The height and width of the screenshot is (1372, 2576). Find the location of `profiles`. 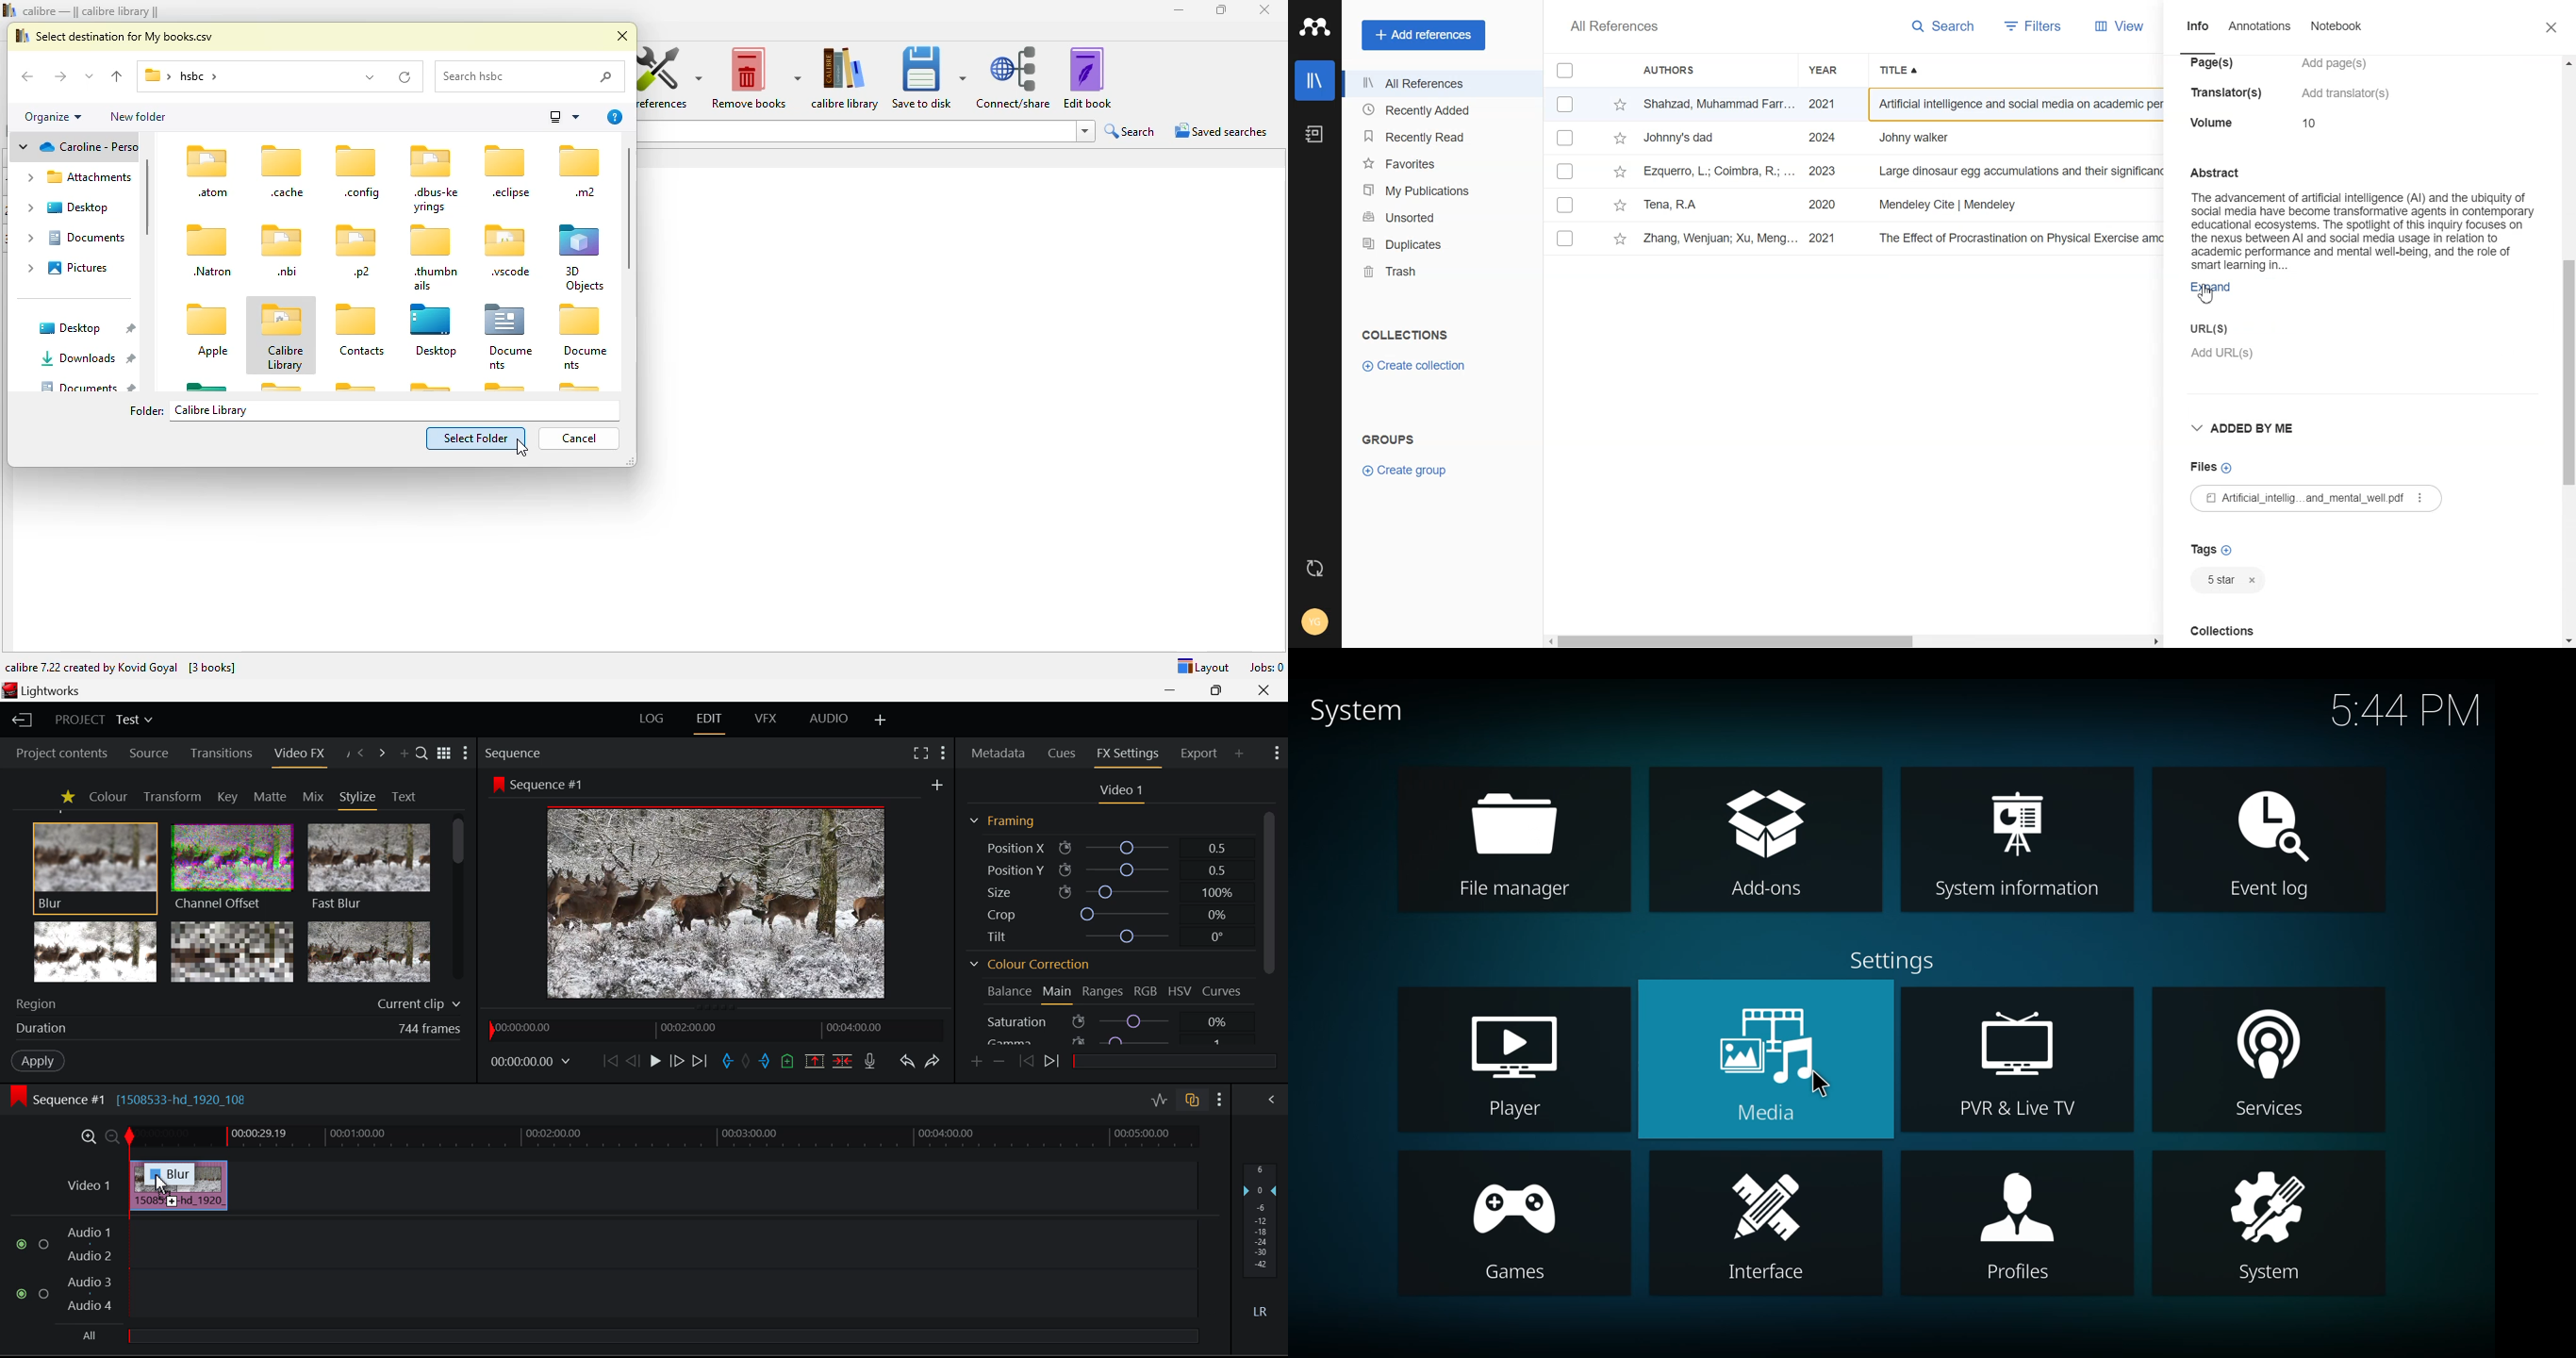

profiles is located at coordinates (2022, 1208).